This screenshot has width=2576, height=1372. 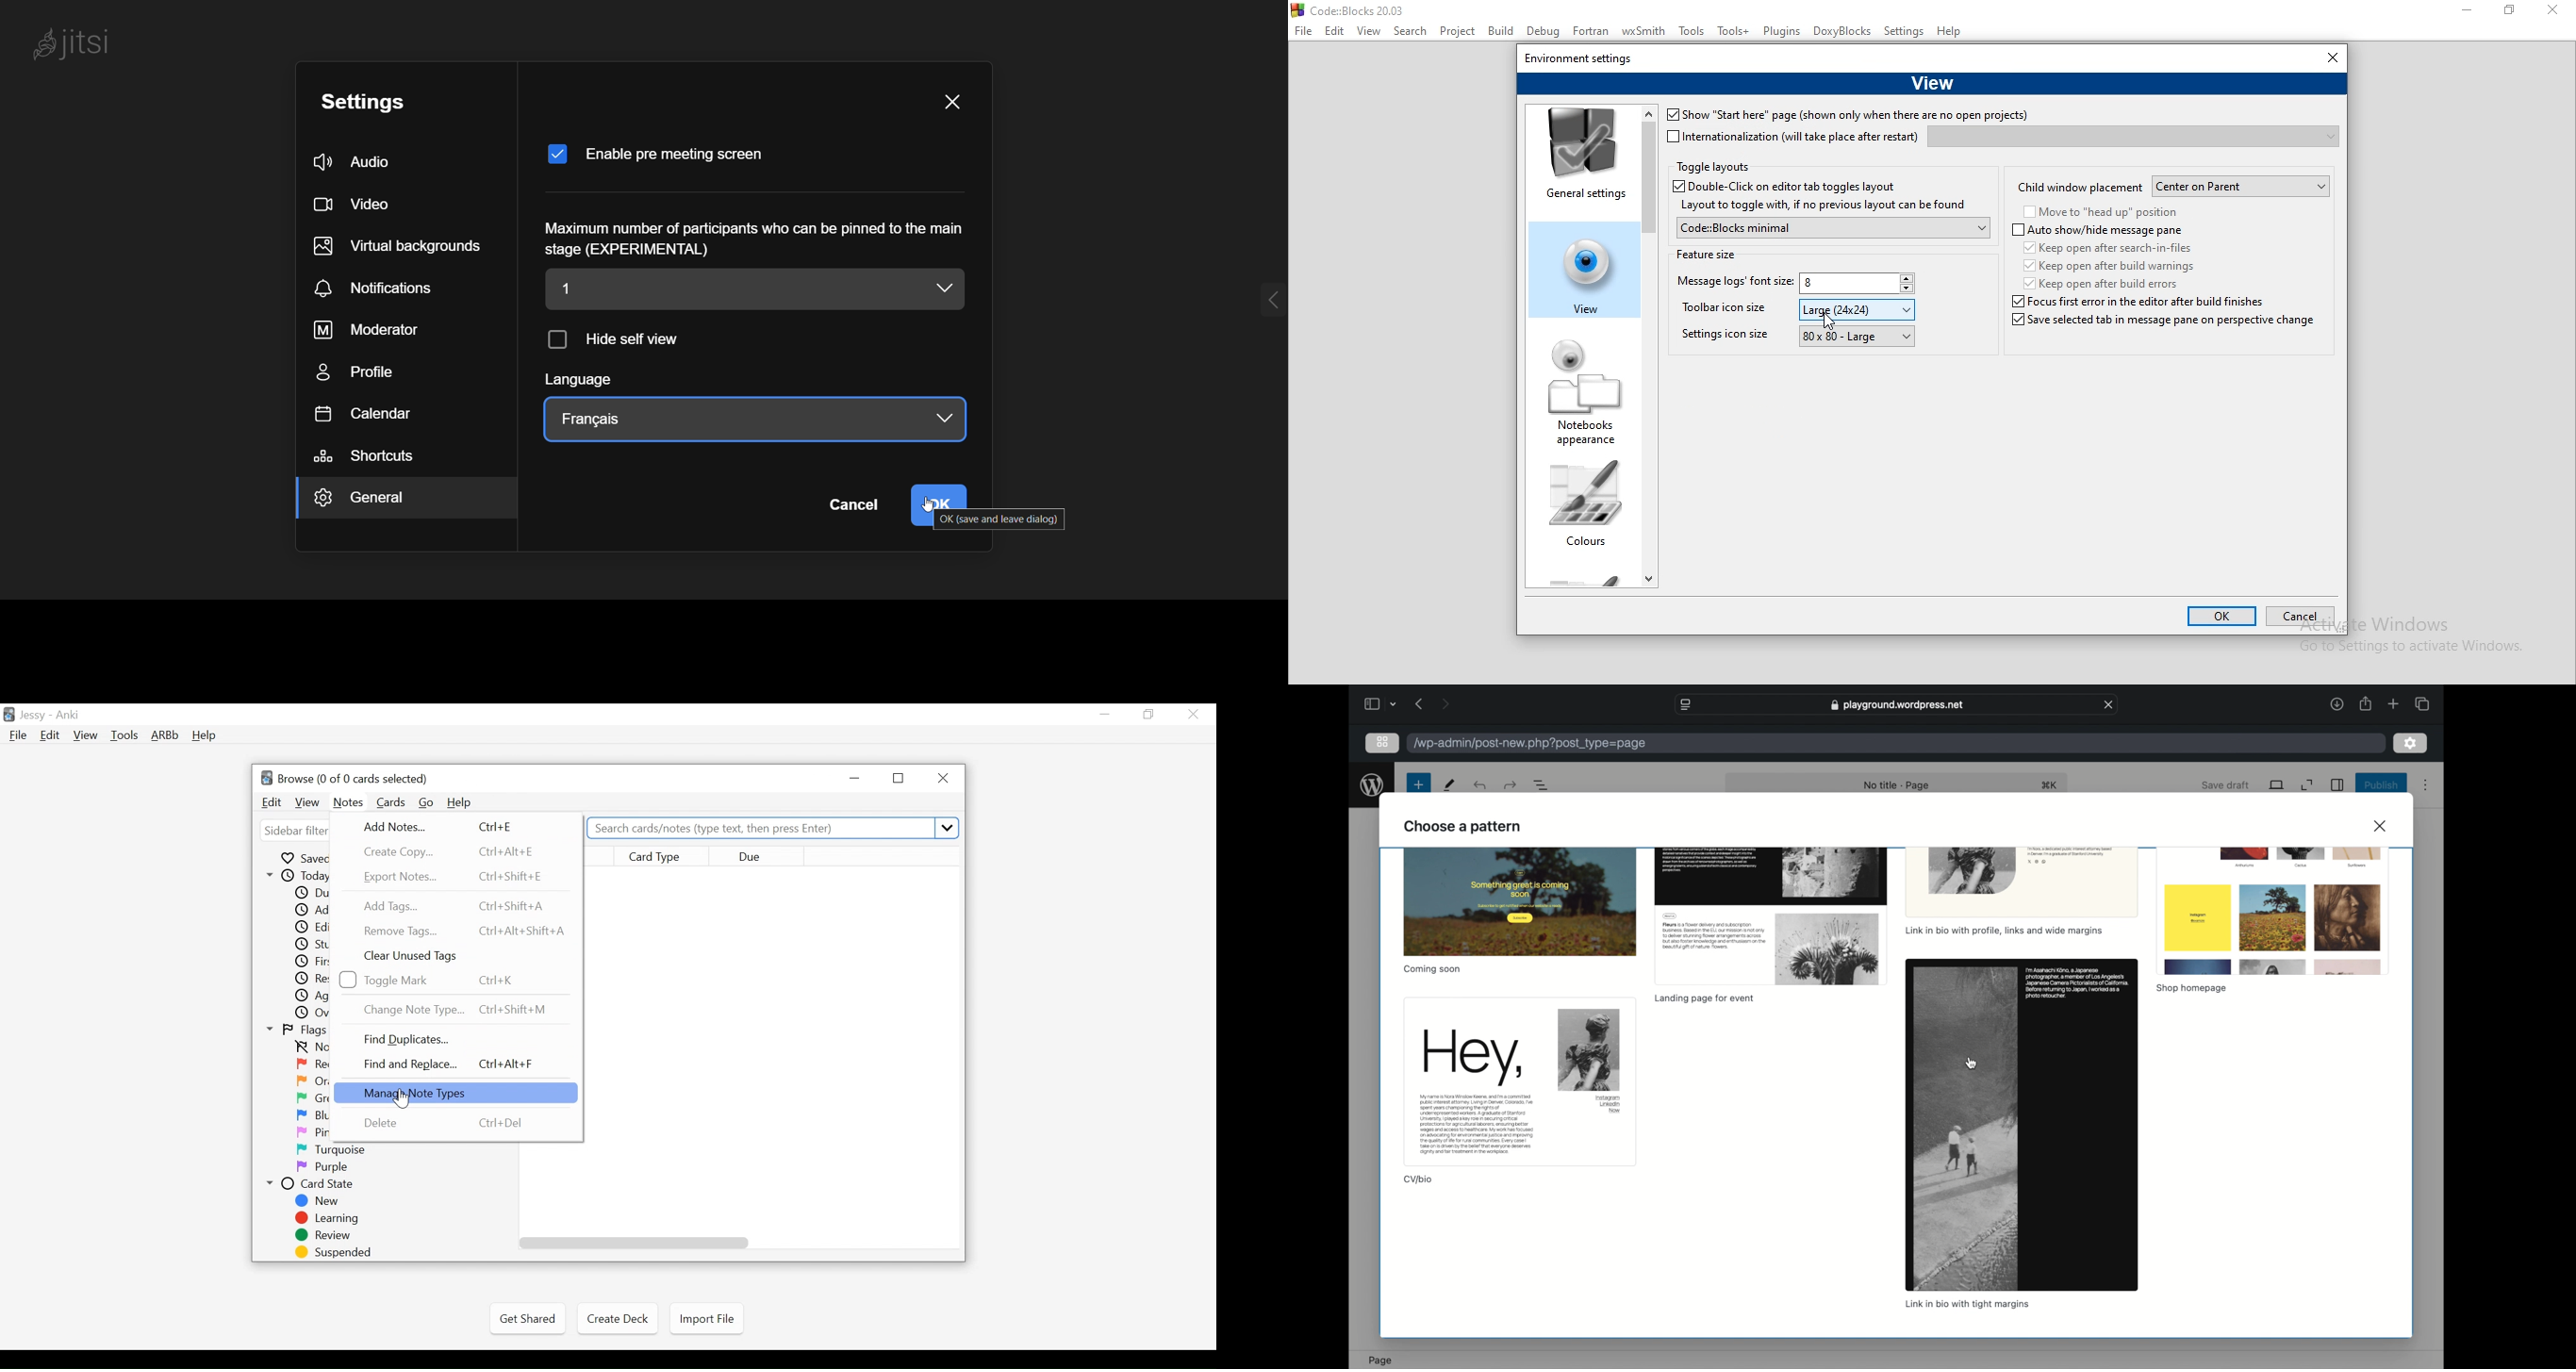 What do you see at coordinates (311, 1131) in the screenshot?
I see `Pink` at bounding box center [311, 1131].